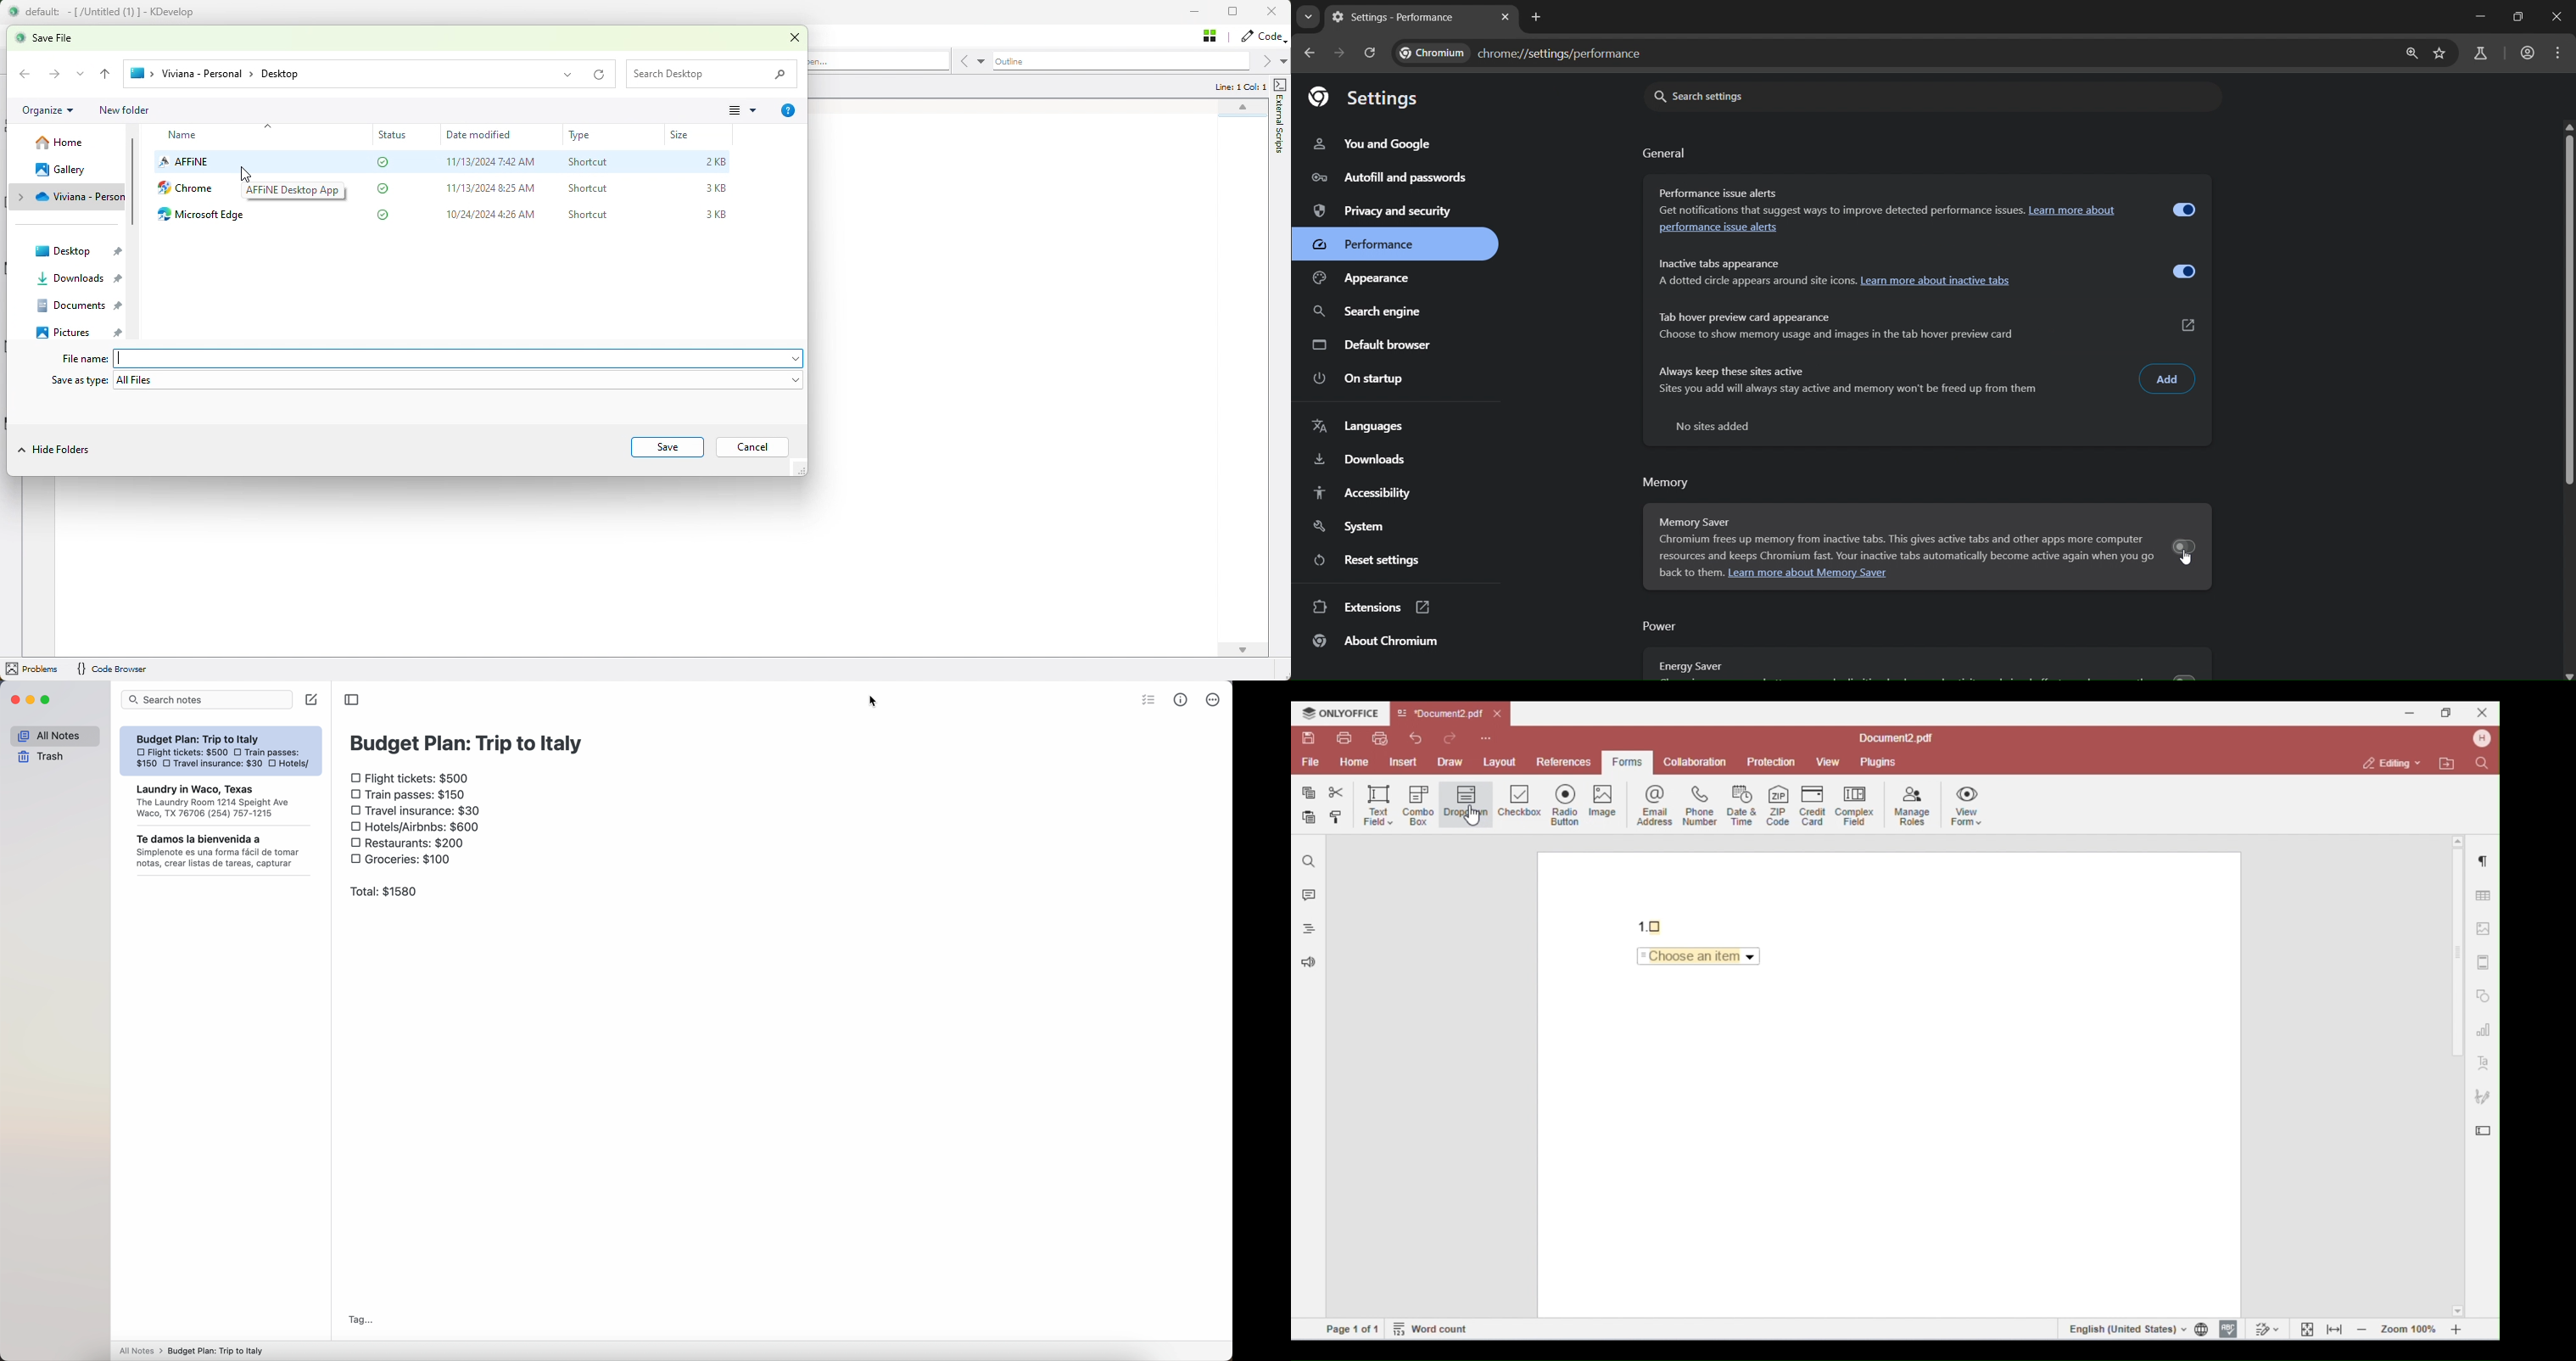  I want to click on Learn more about, so click(2074, 210).